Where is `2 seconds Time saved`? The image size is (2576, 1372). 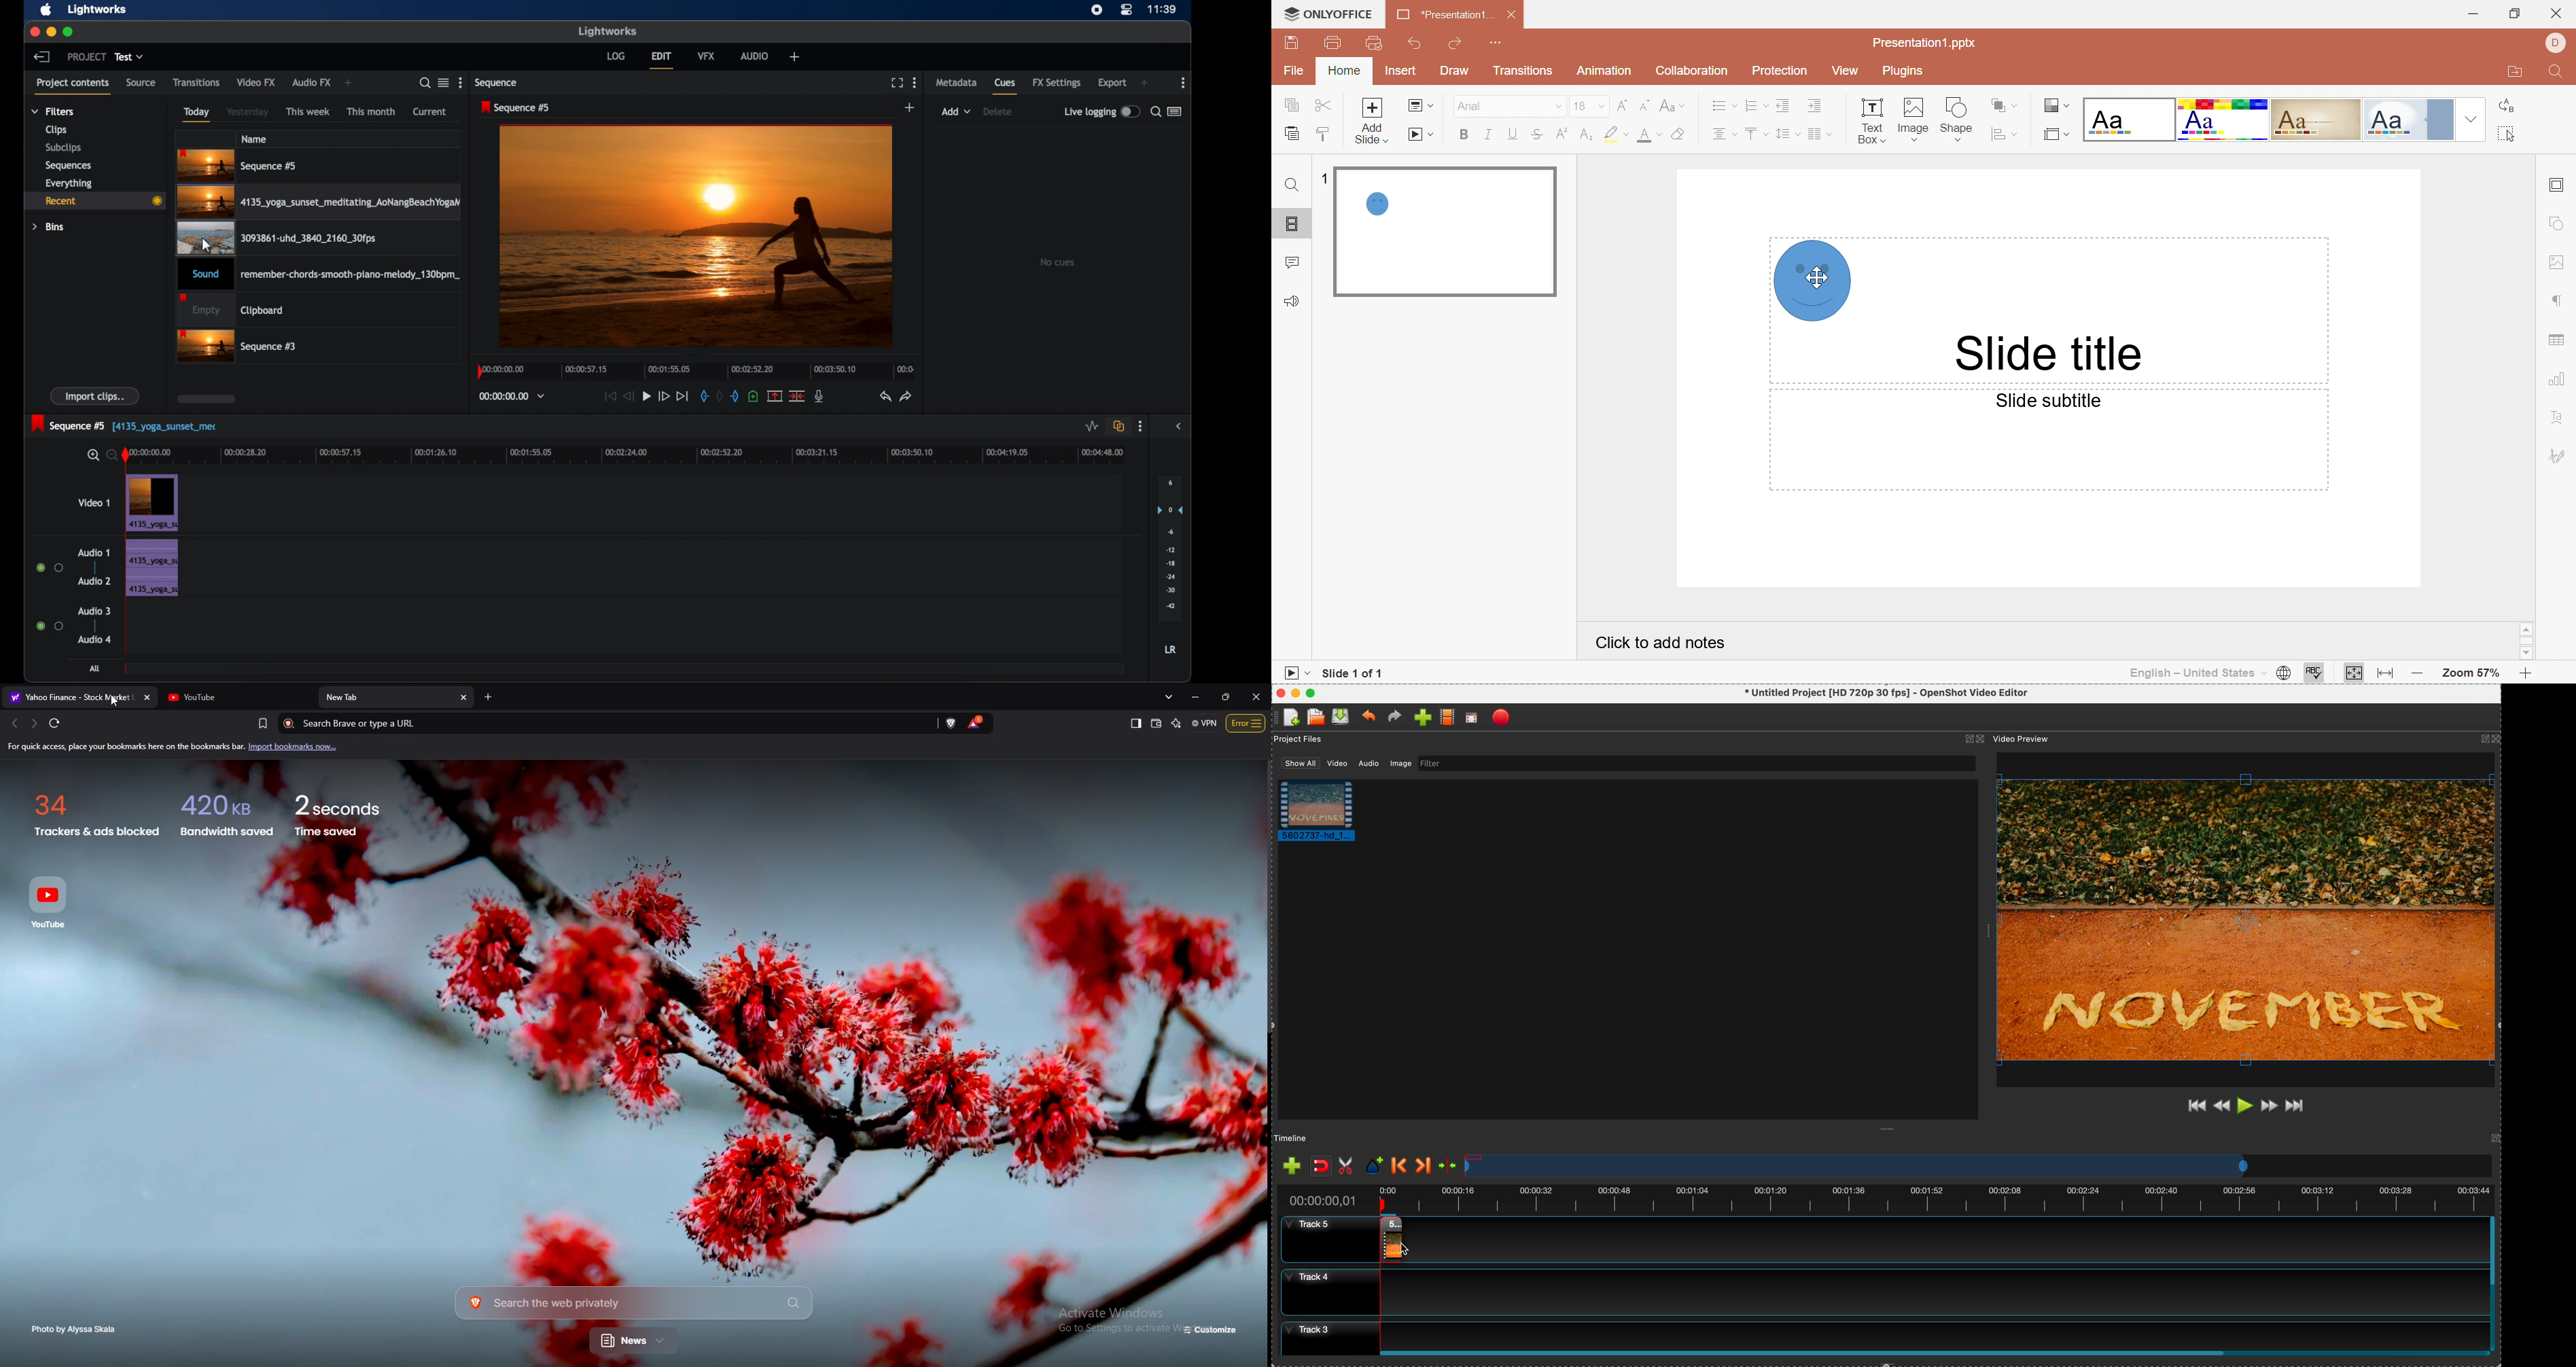
2 seconds Time saved is located at coordinates (356, 811).